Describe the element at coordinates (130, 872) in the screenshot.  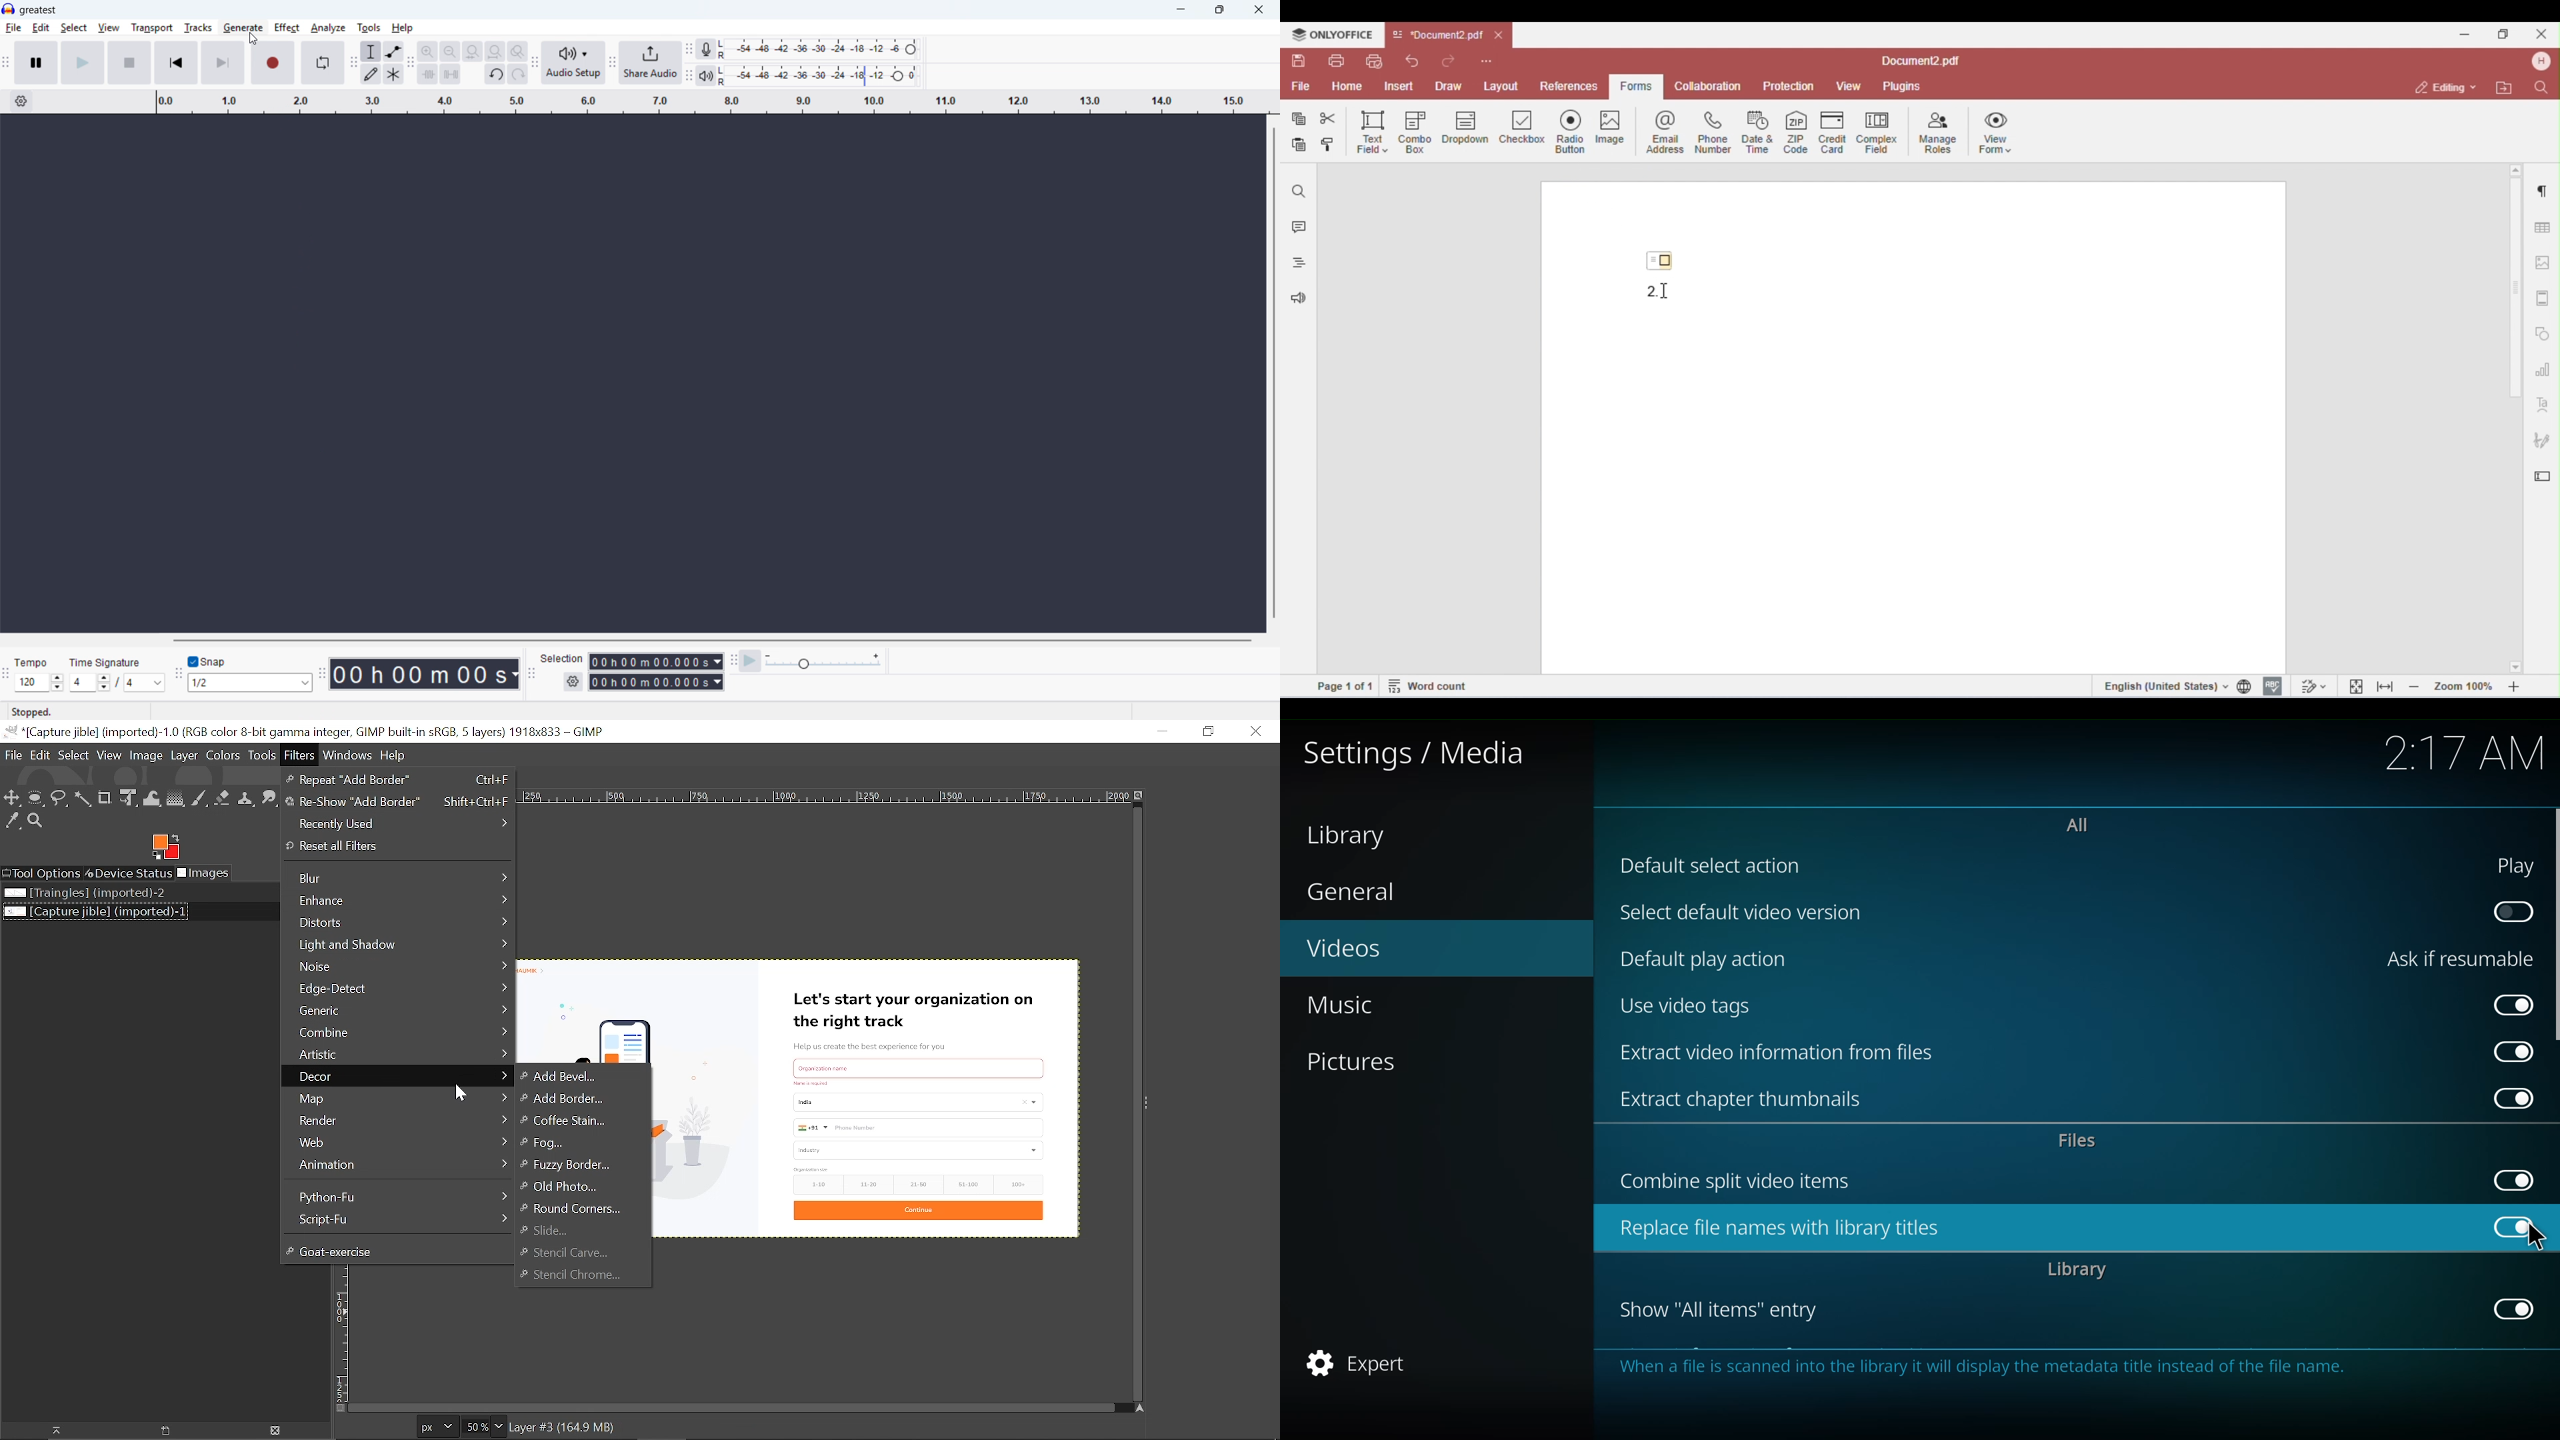
I see `Device status` at that location.